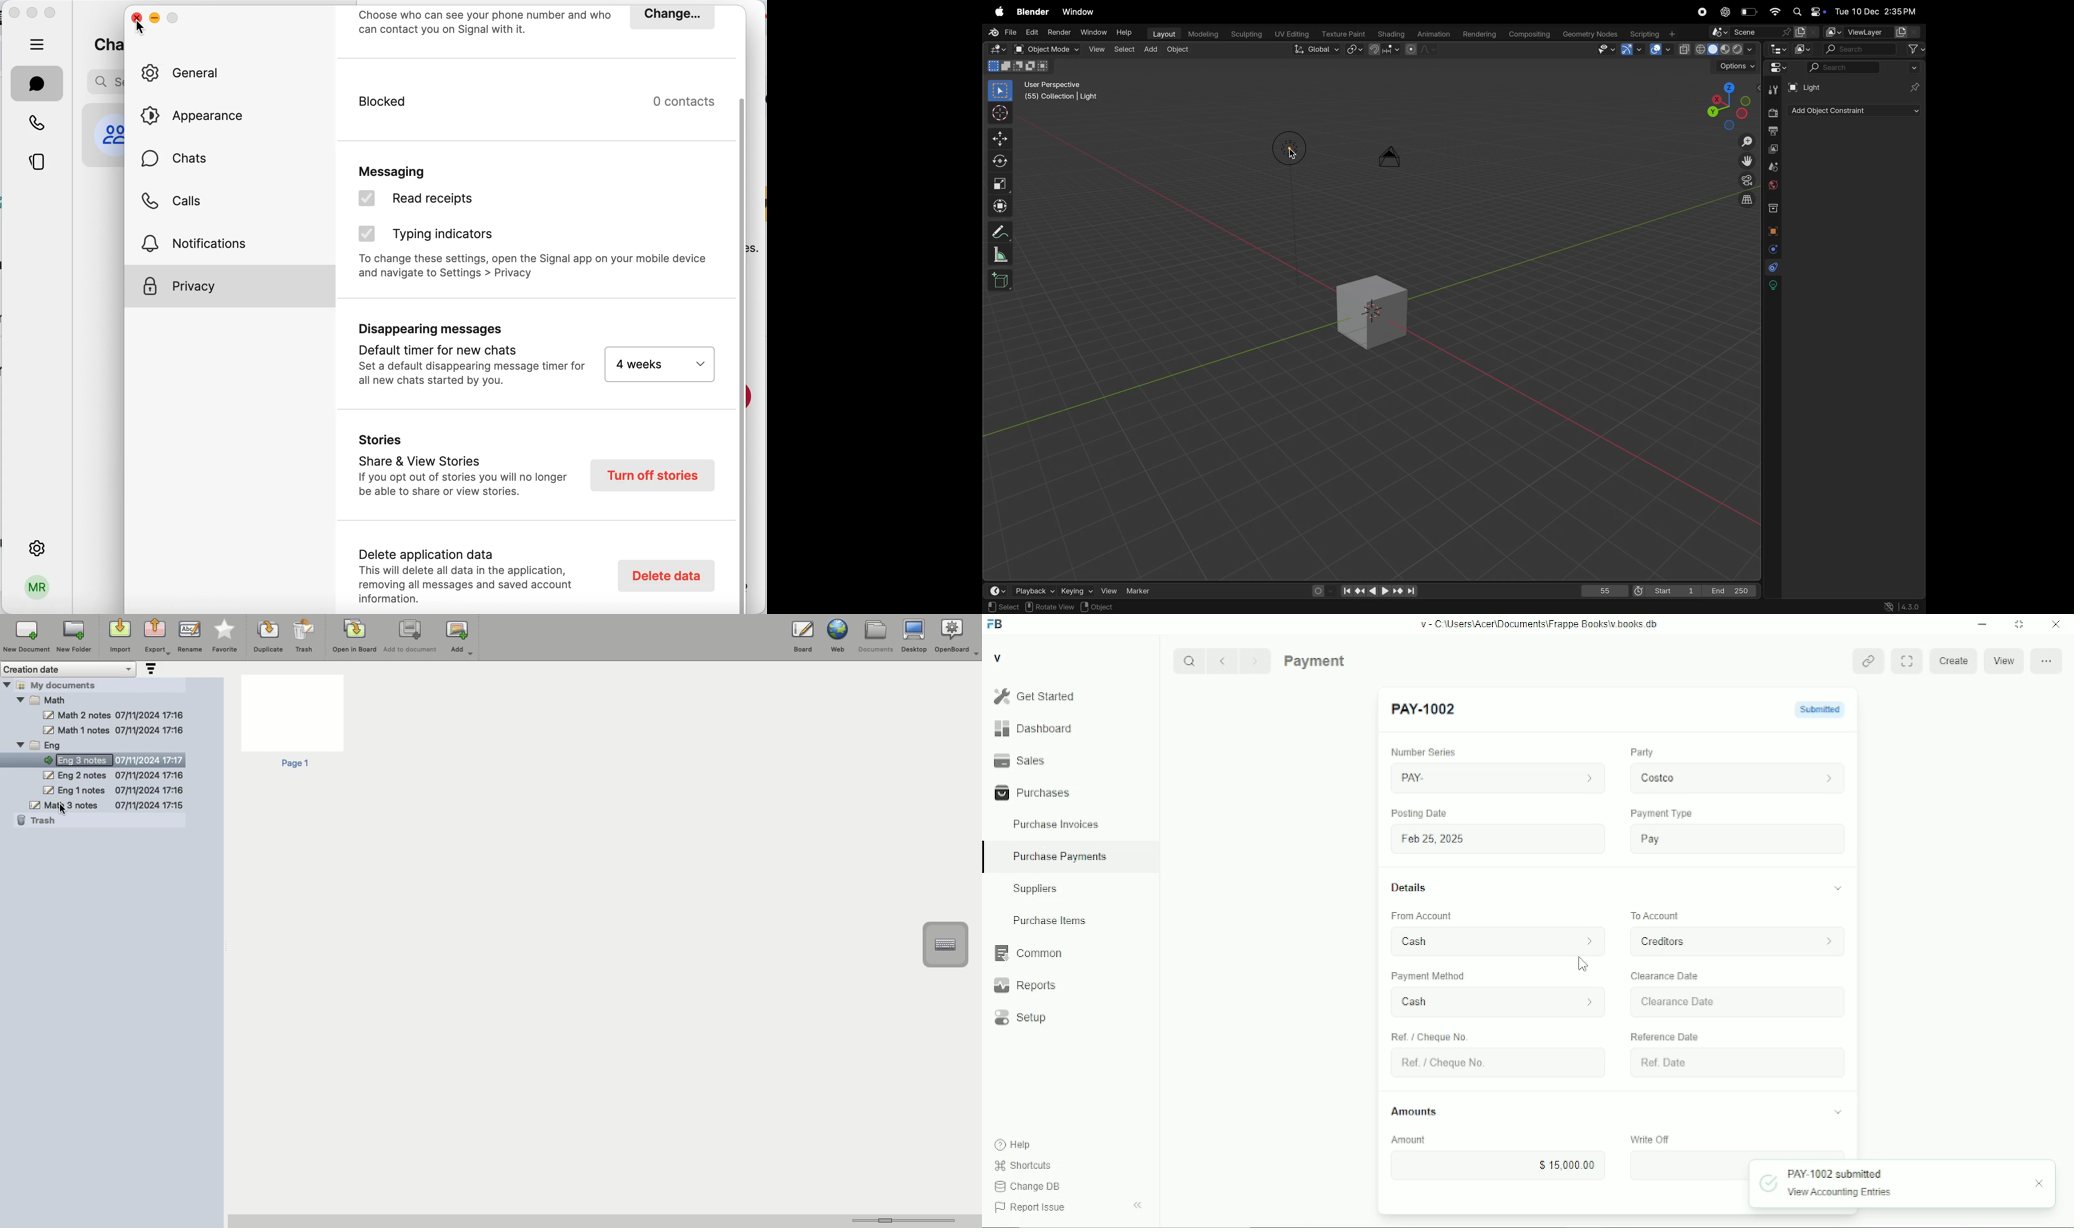 Image resolution: width=2100 pixels, height=1232 pixels. Describe the element at coordinates (836, 636) in the screenshot. I see `Web` at that location.